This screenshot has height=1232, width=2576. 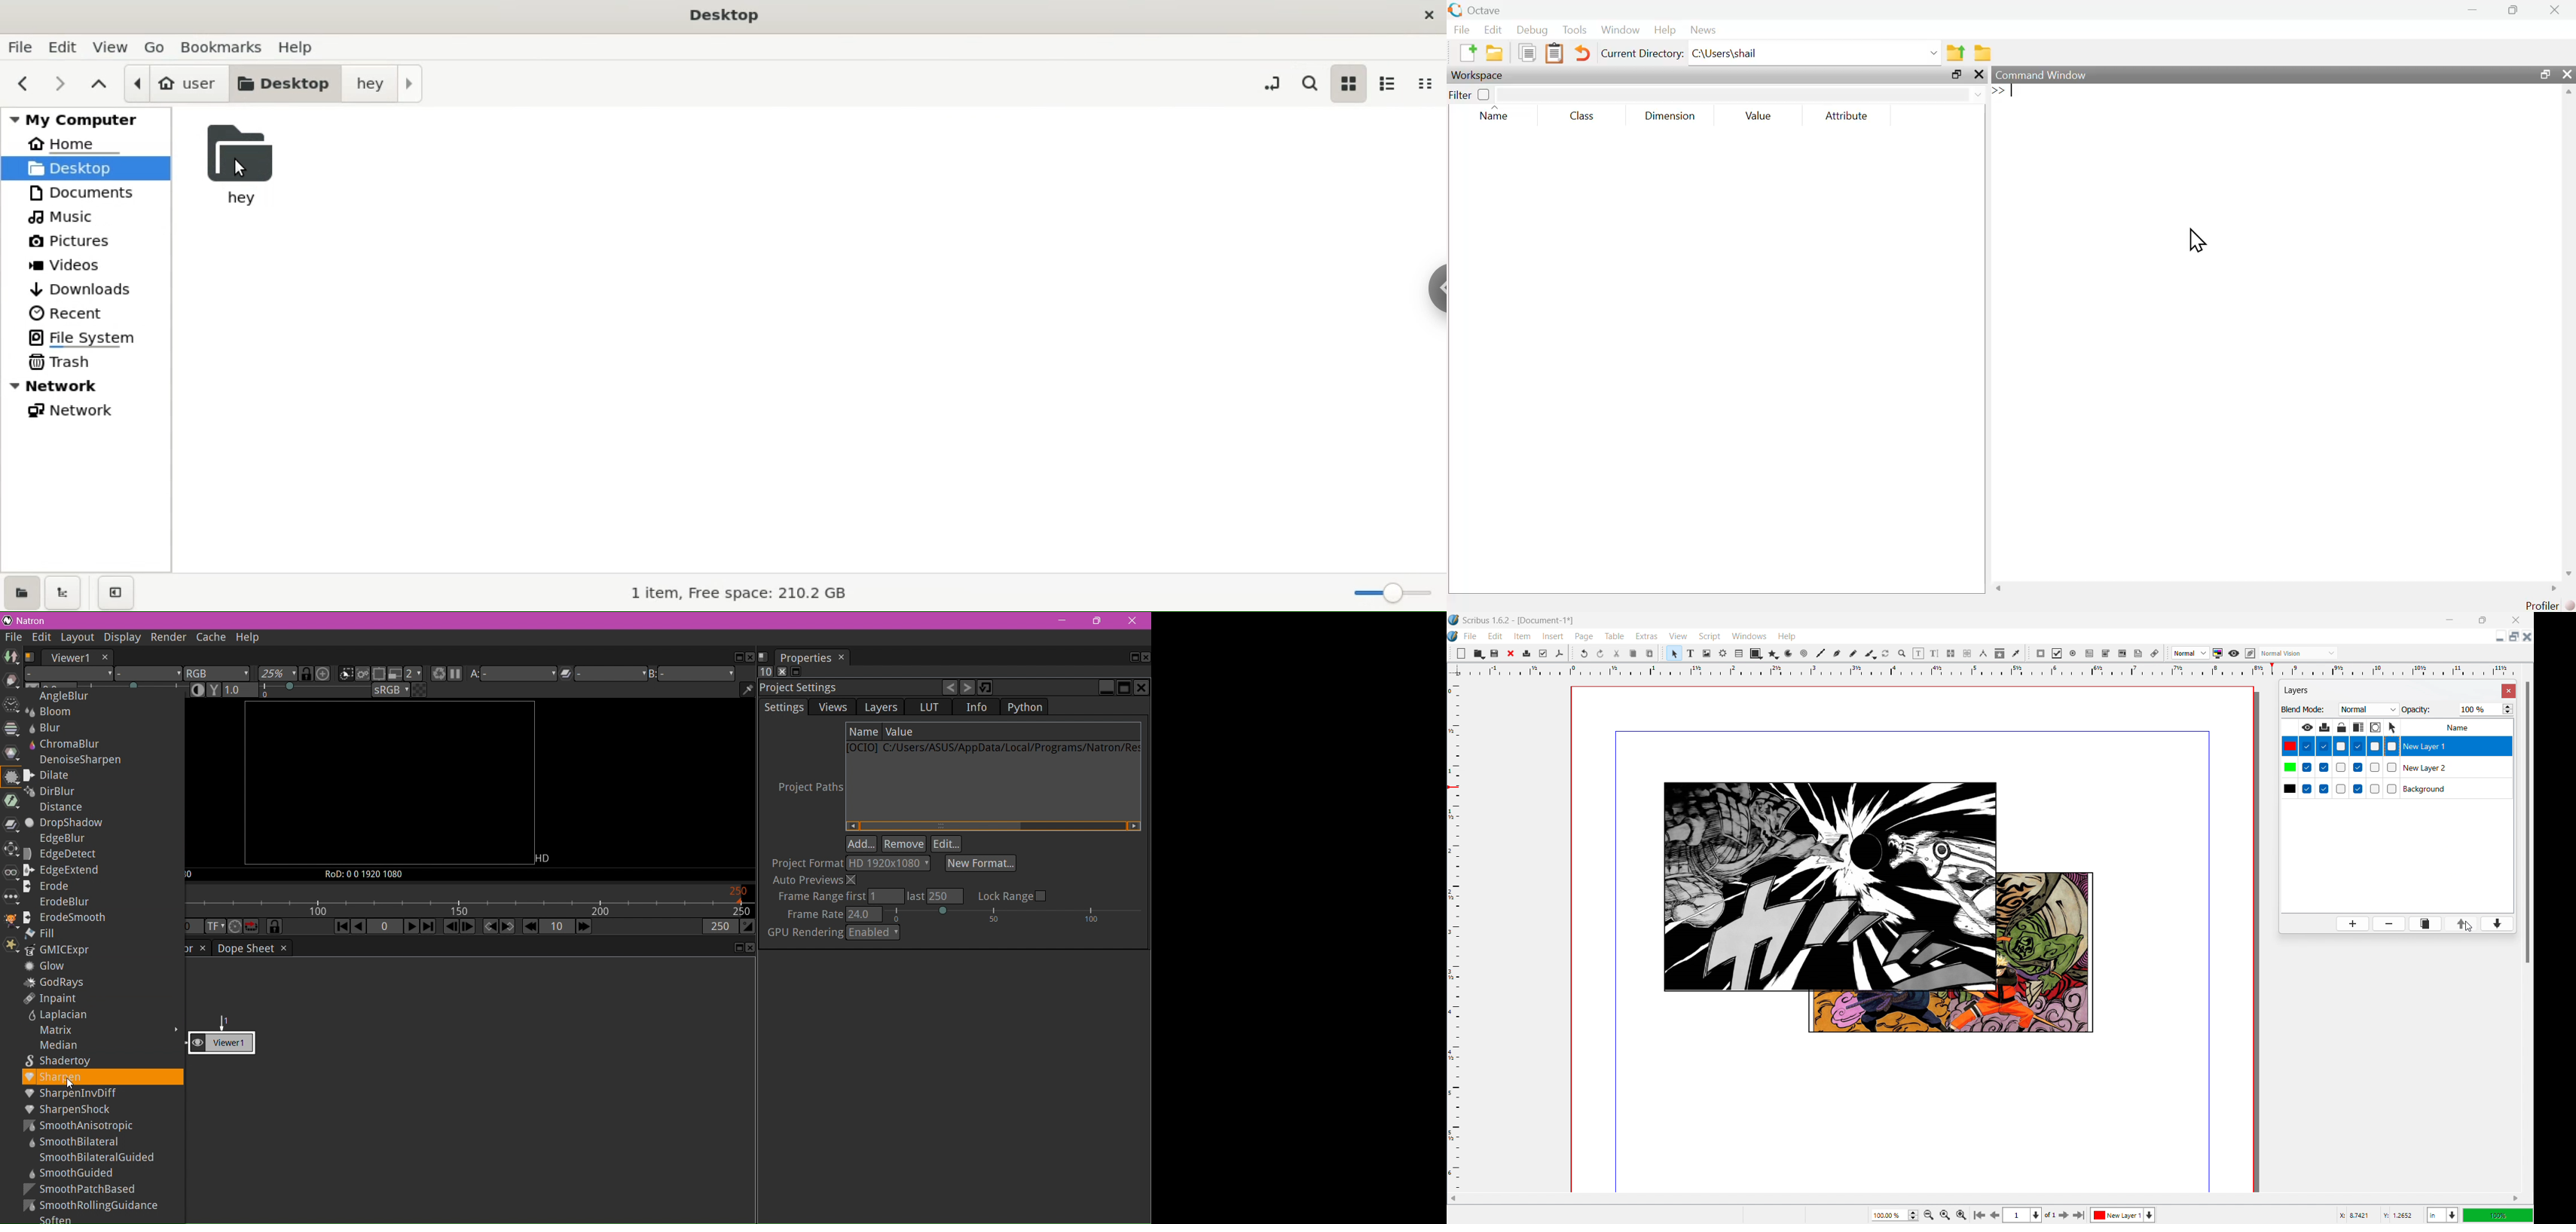 I want to click on scroll left, so click(x=2001, y=589).